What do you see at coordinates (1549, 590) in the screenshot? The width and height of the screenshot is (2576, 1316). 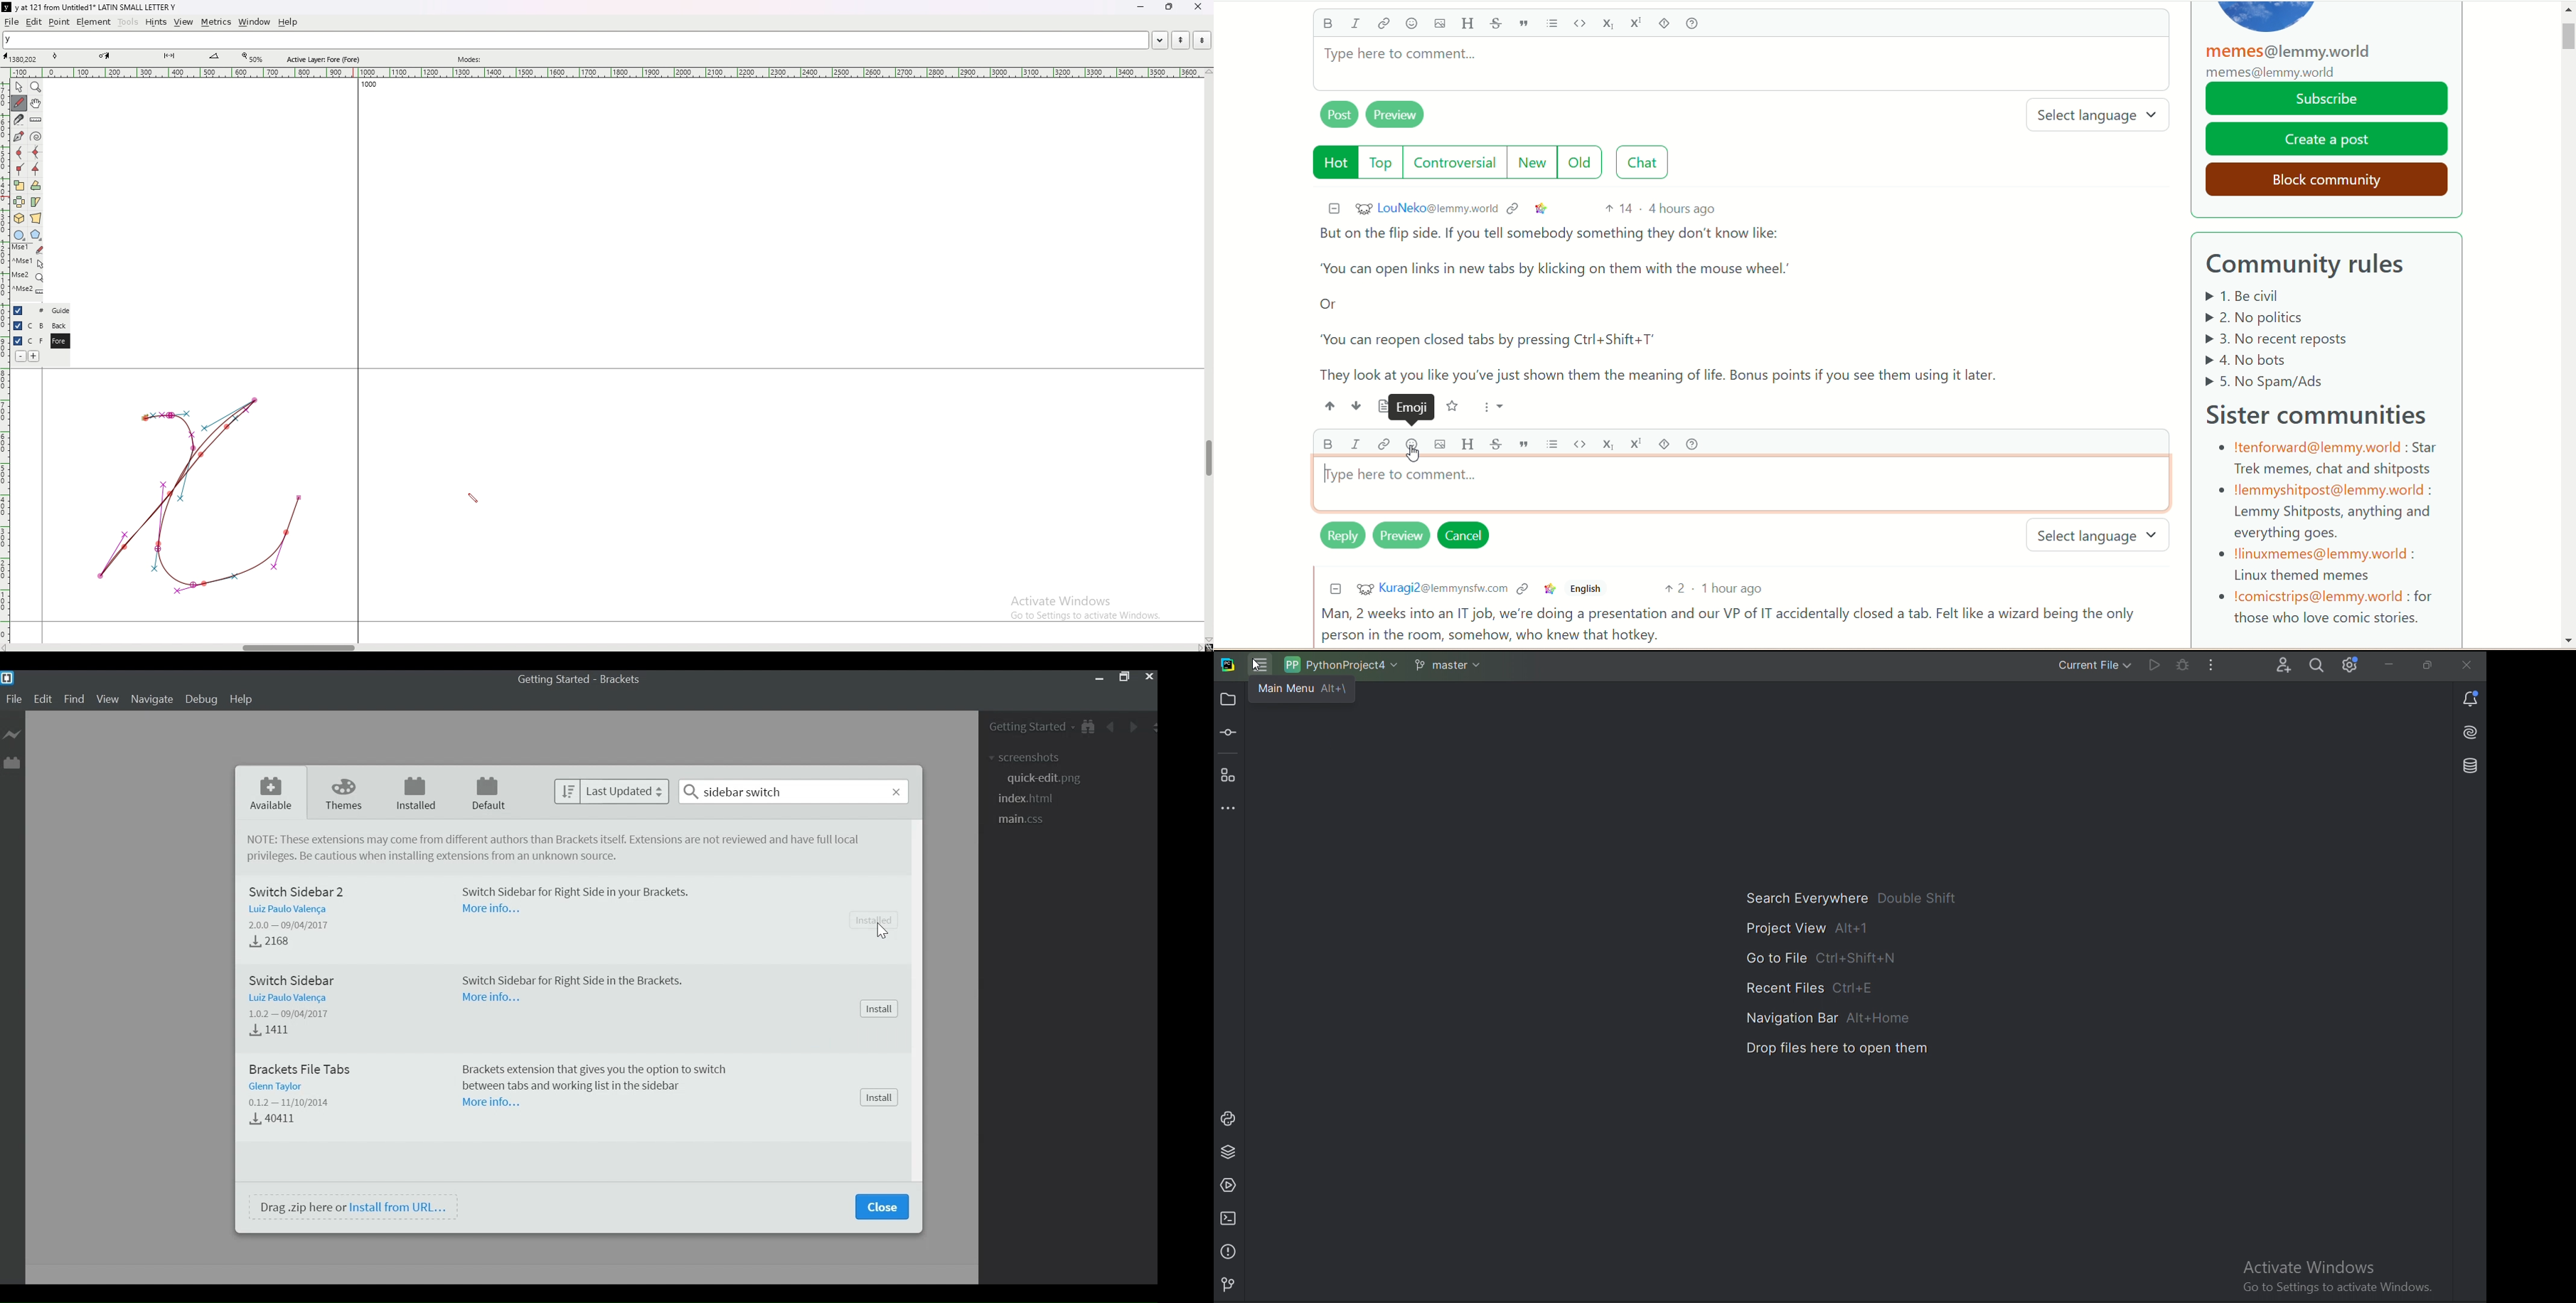 I see `link` at bounding box center [1549, 590].